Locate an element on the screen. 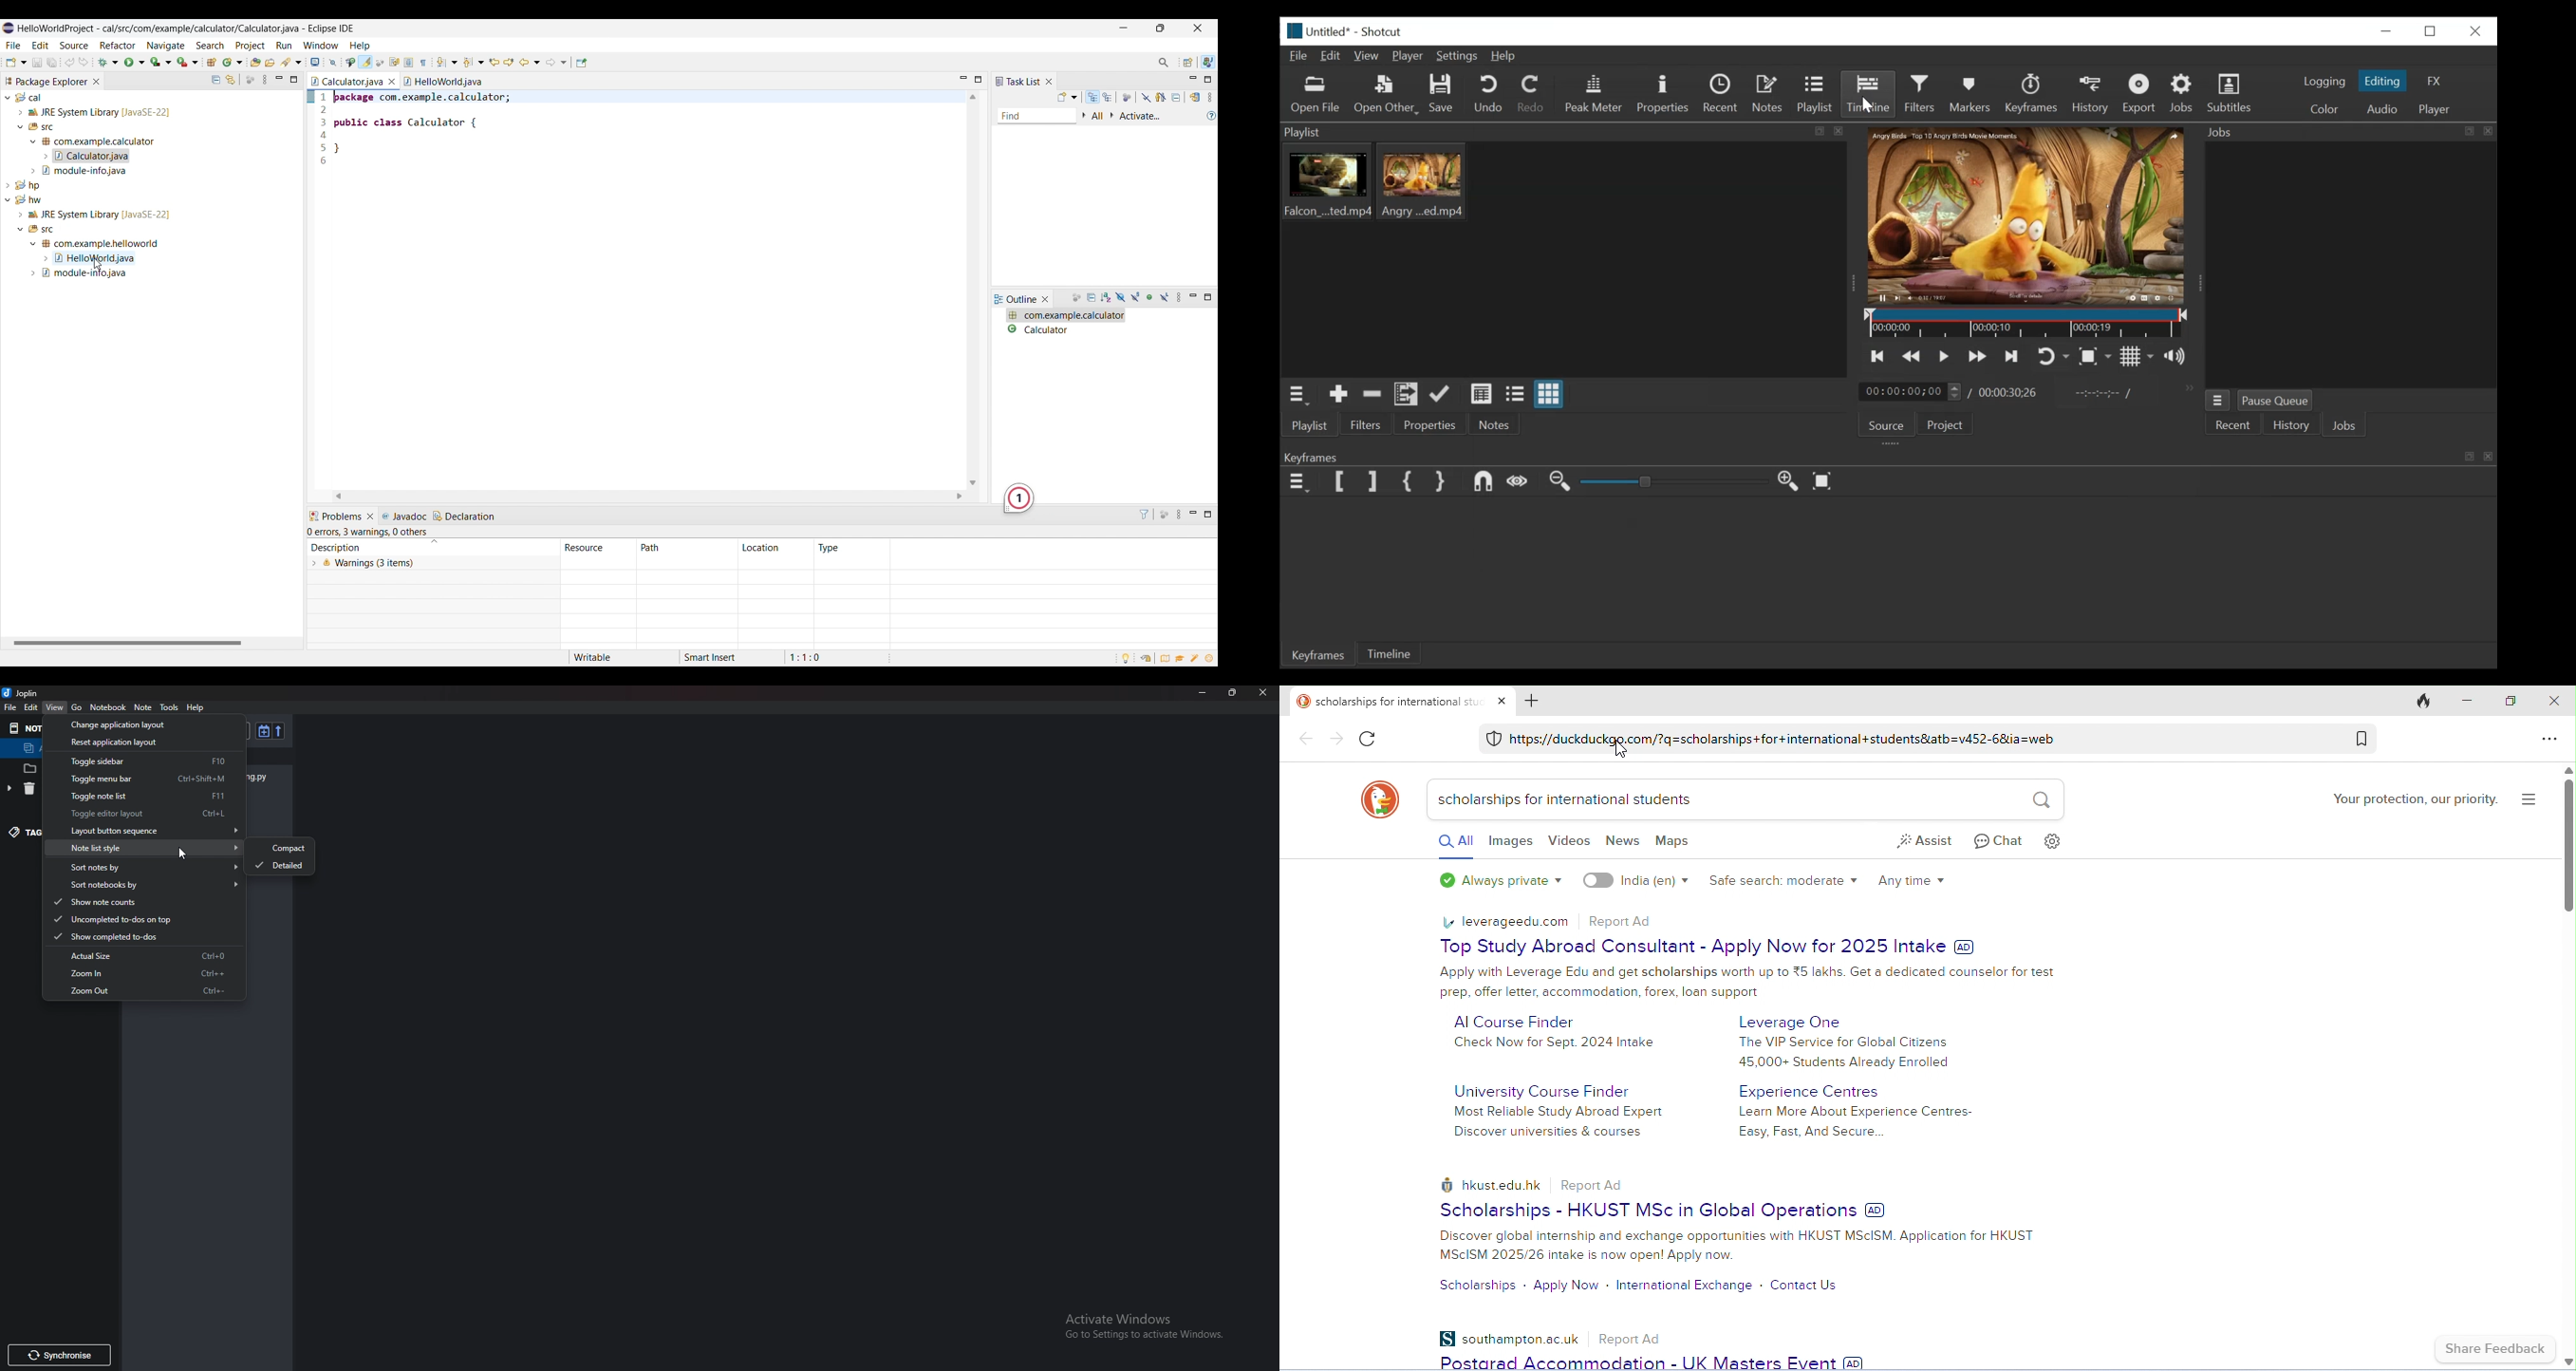 This screenshot has width=2576, height=1372. Toggle play or pause is located at coordinates (1945, 356).